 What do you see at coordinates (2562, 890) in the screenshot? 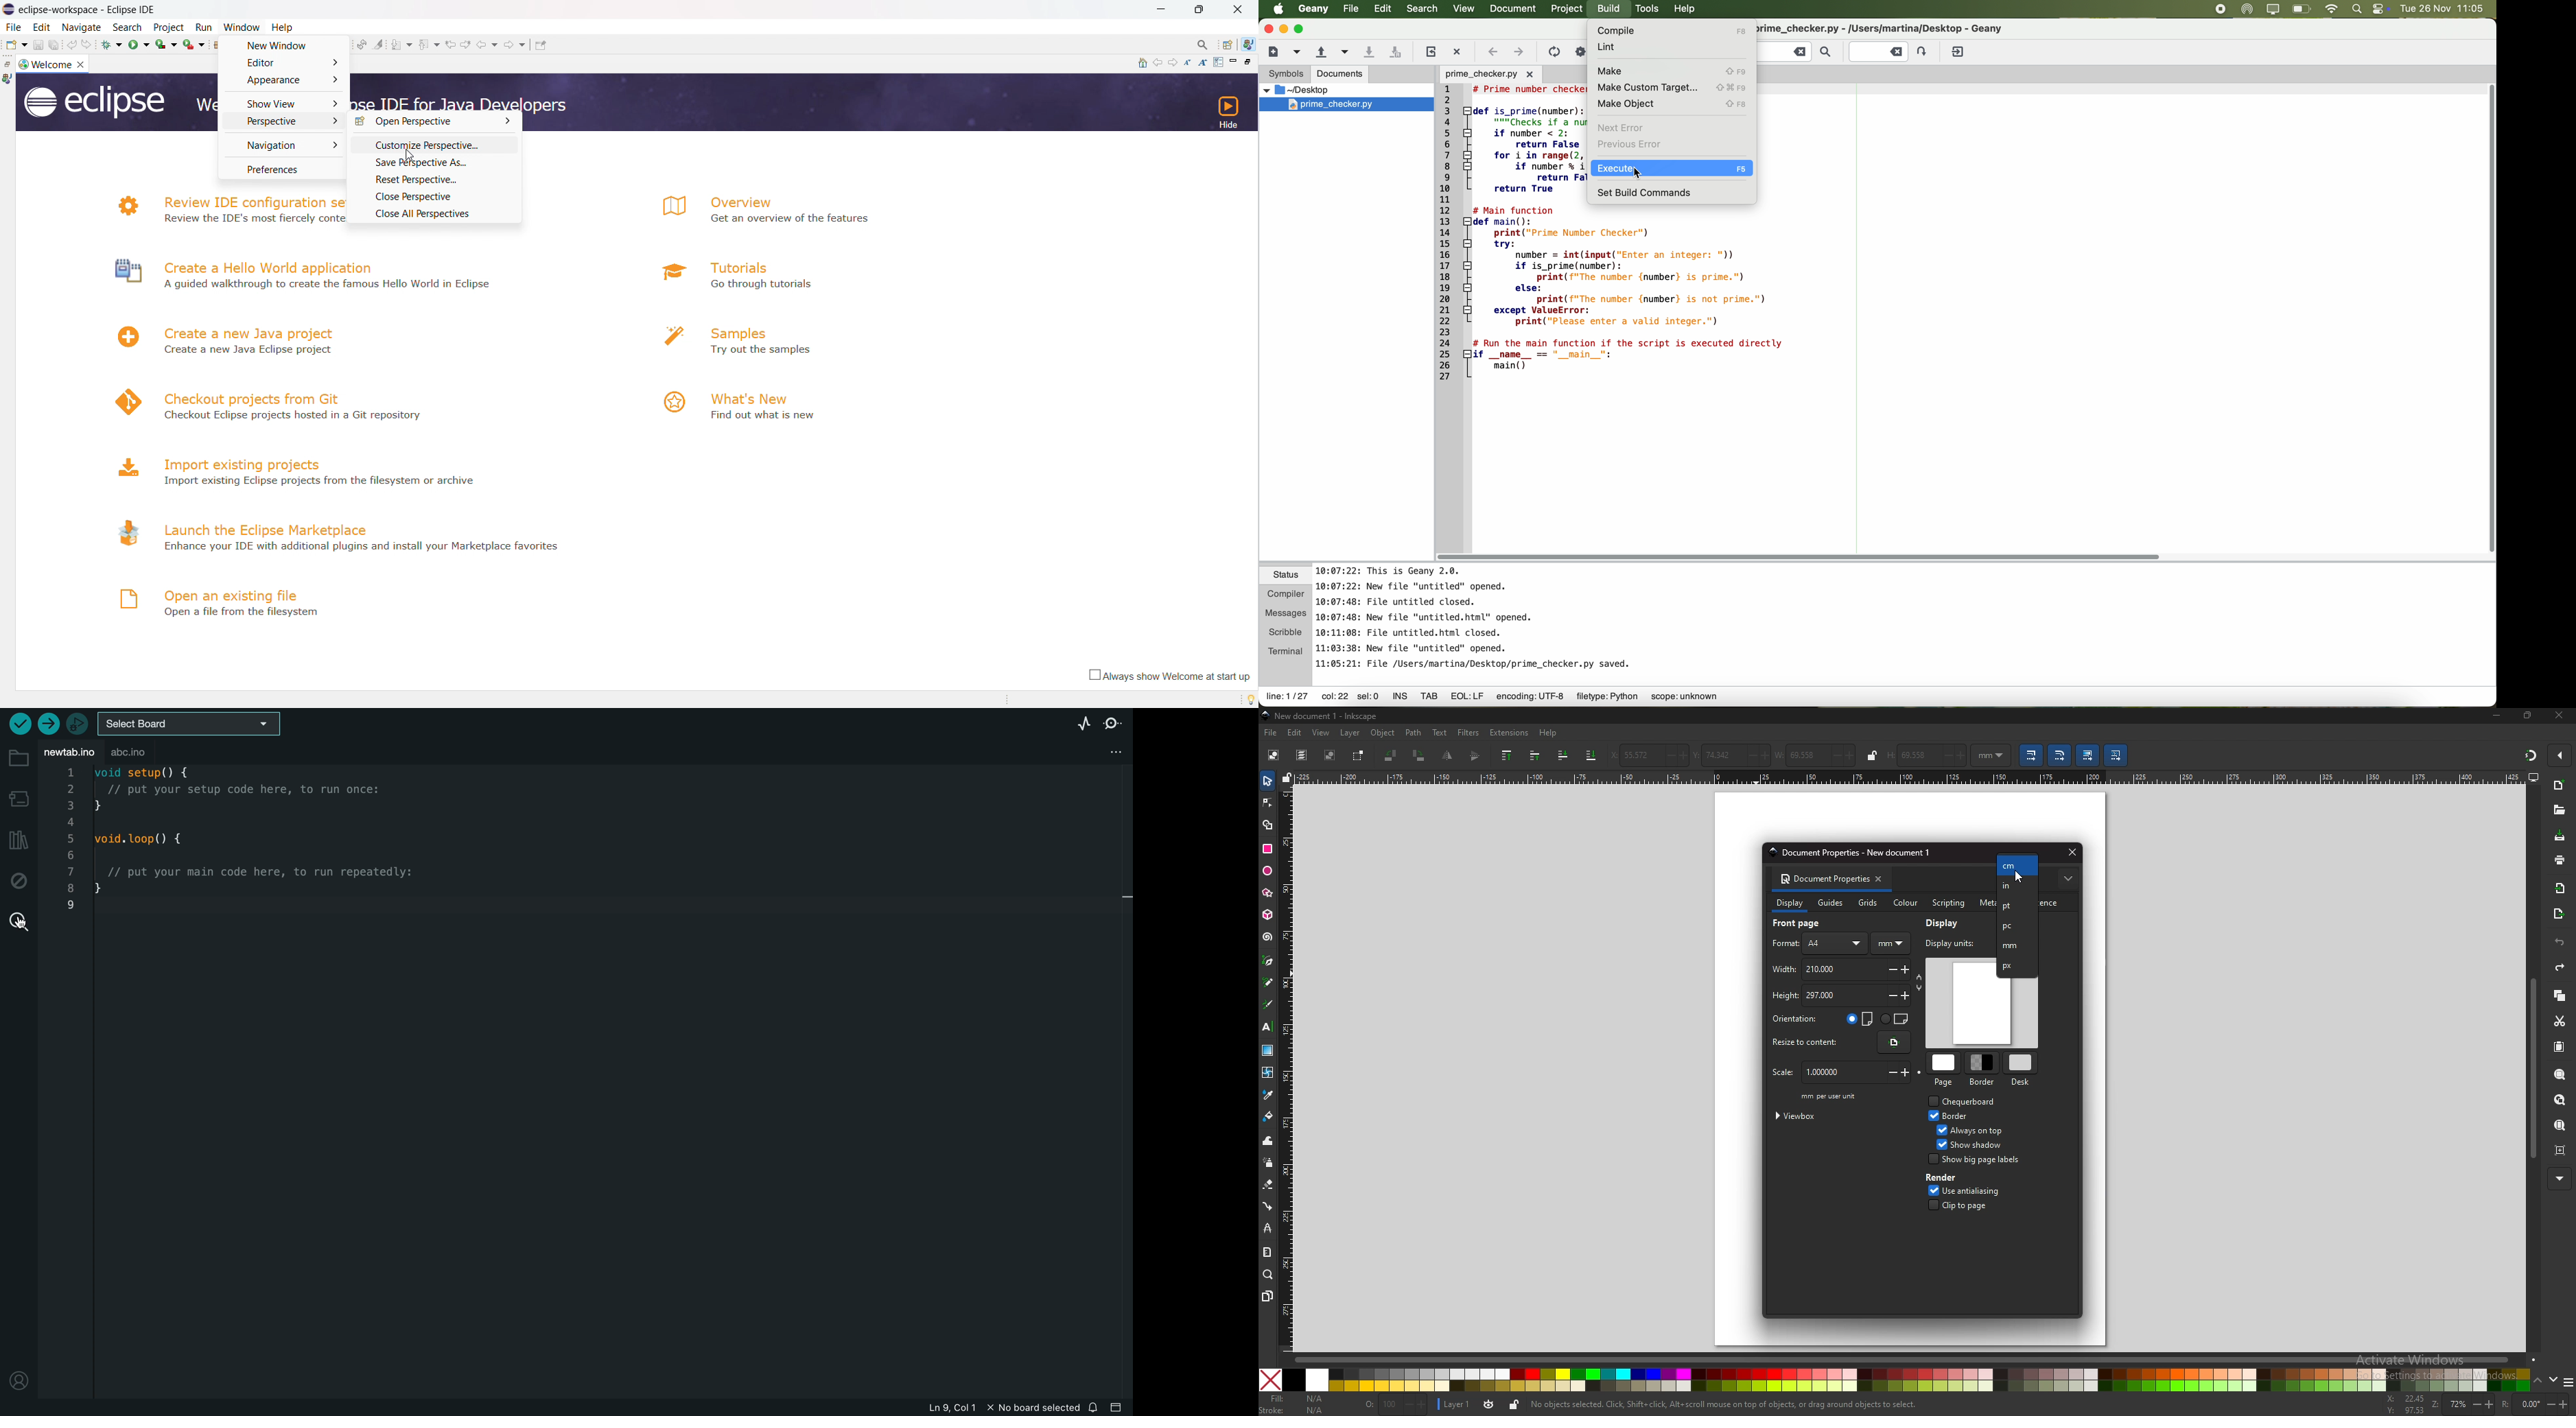
I see `import` at bounding box center [2562, 890].